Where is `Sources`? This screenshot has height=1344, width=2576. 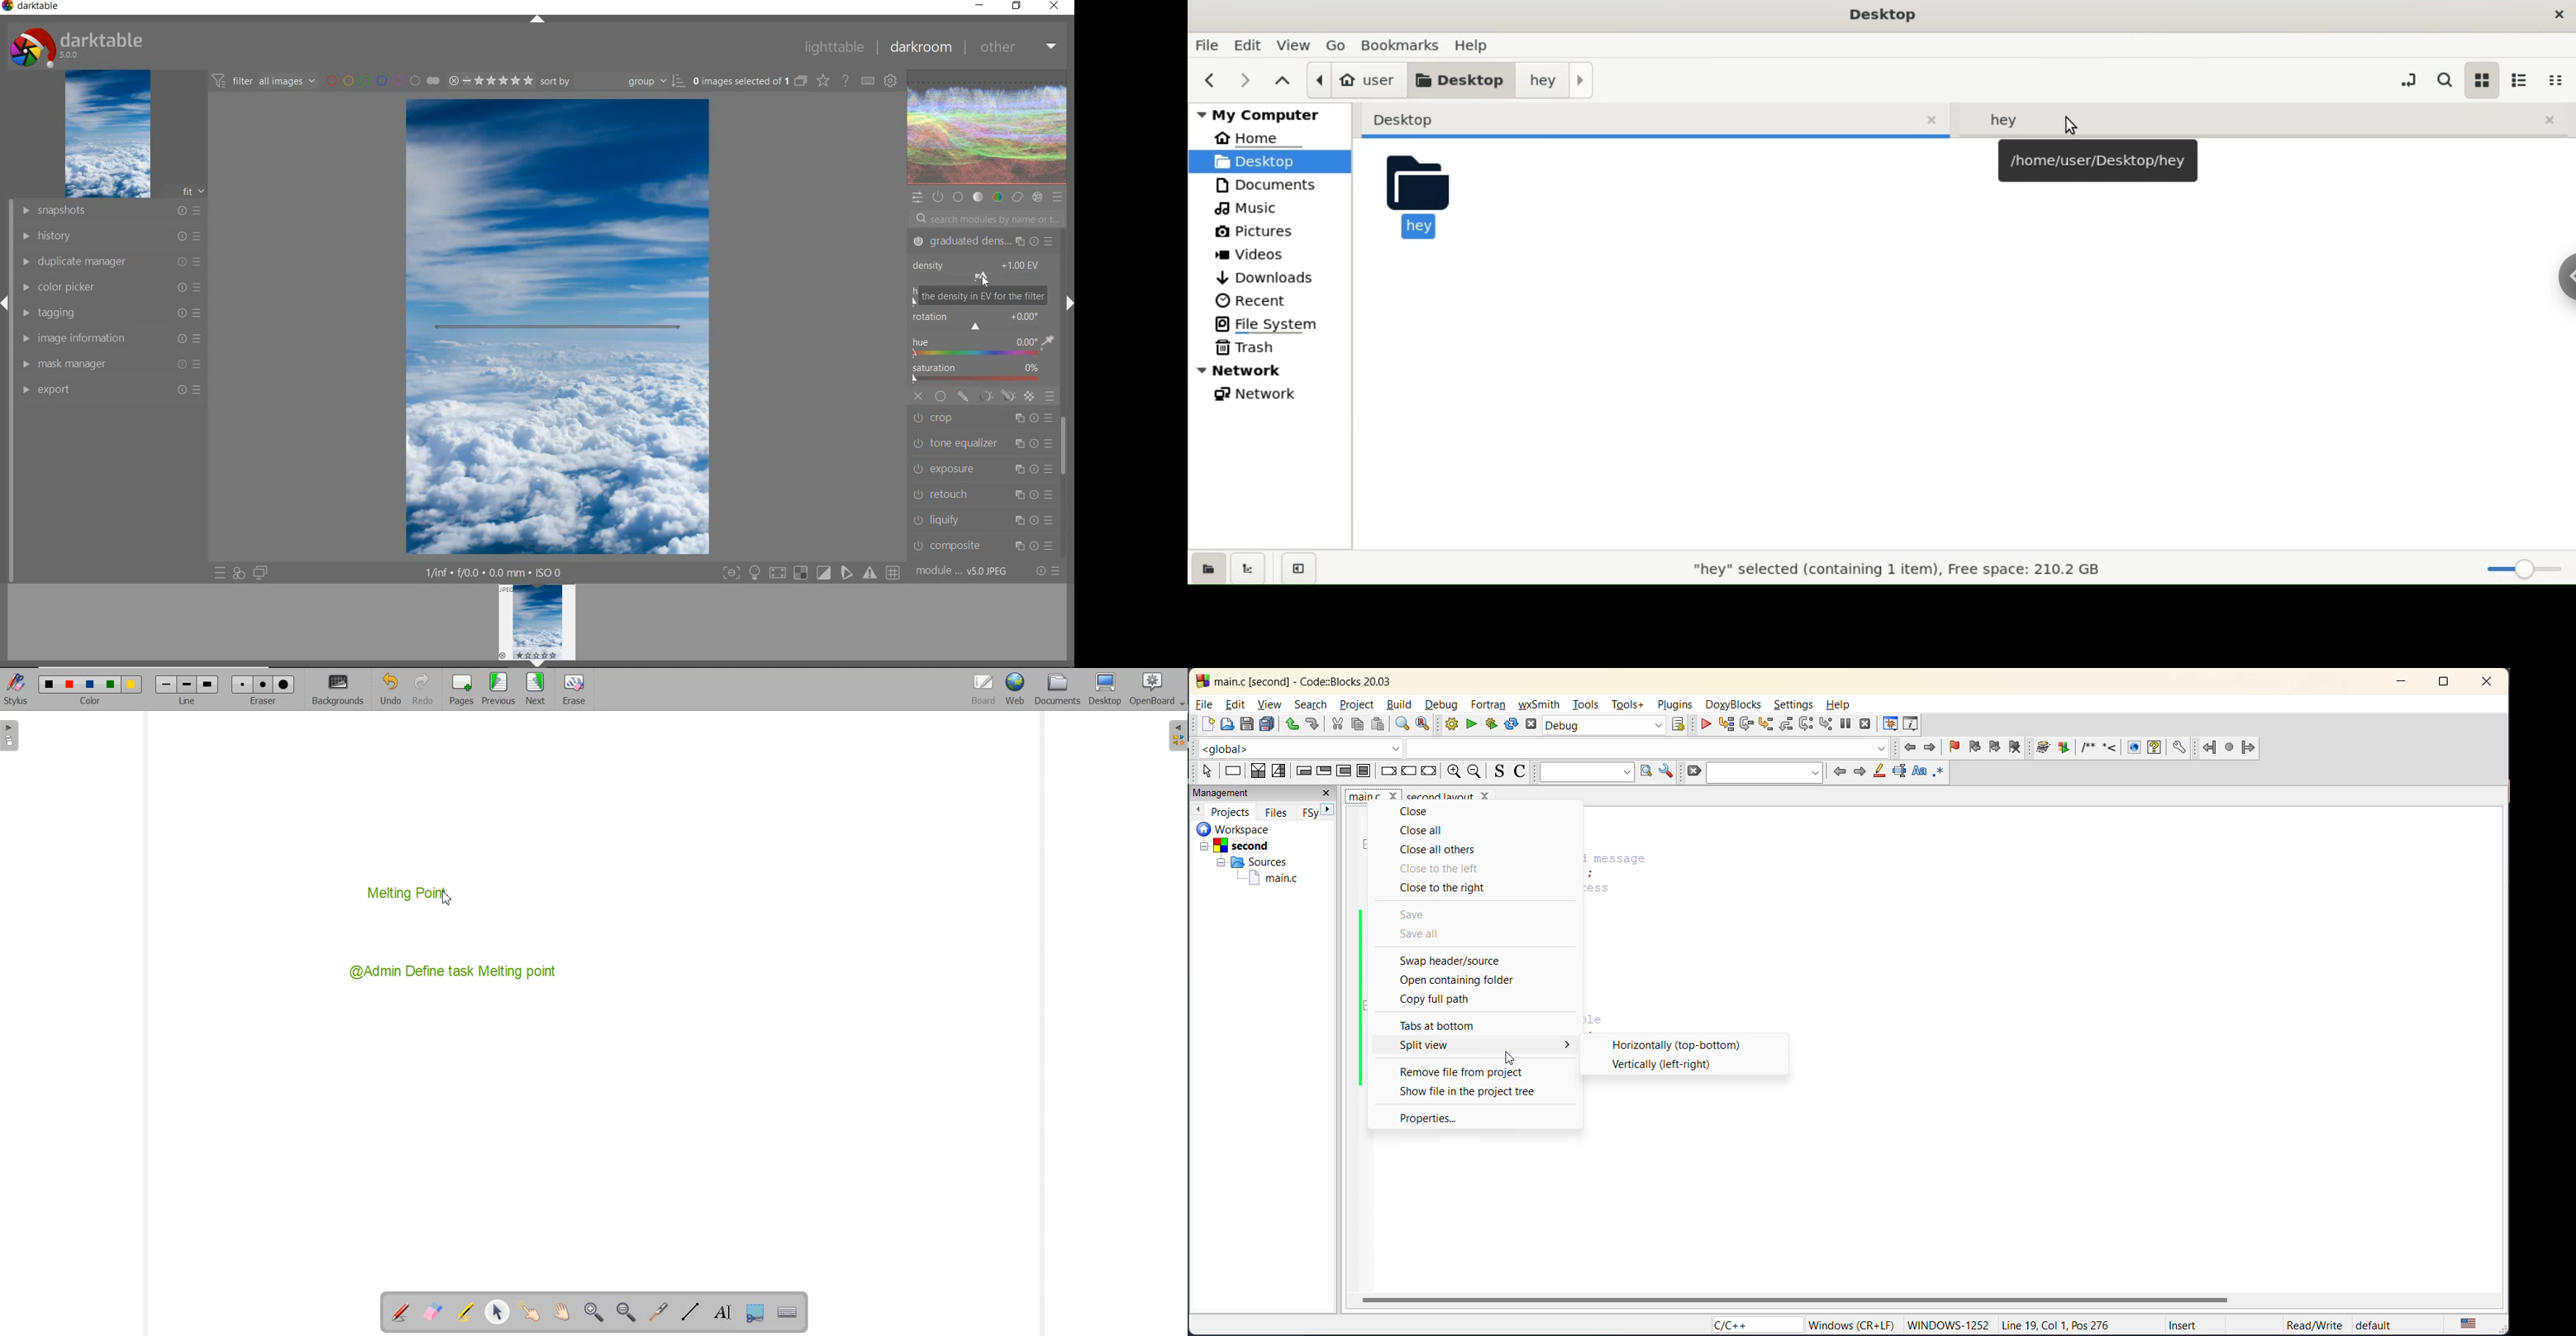
Sources is located at coordinates (1248, 861).